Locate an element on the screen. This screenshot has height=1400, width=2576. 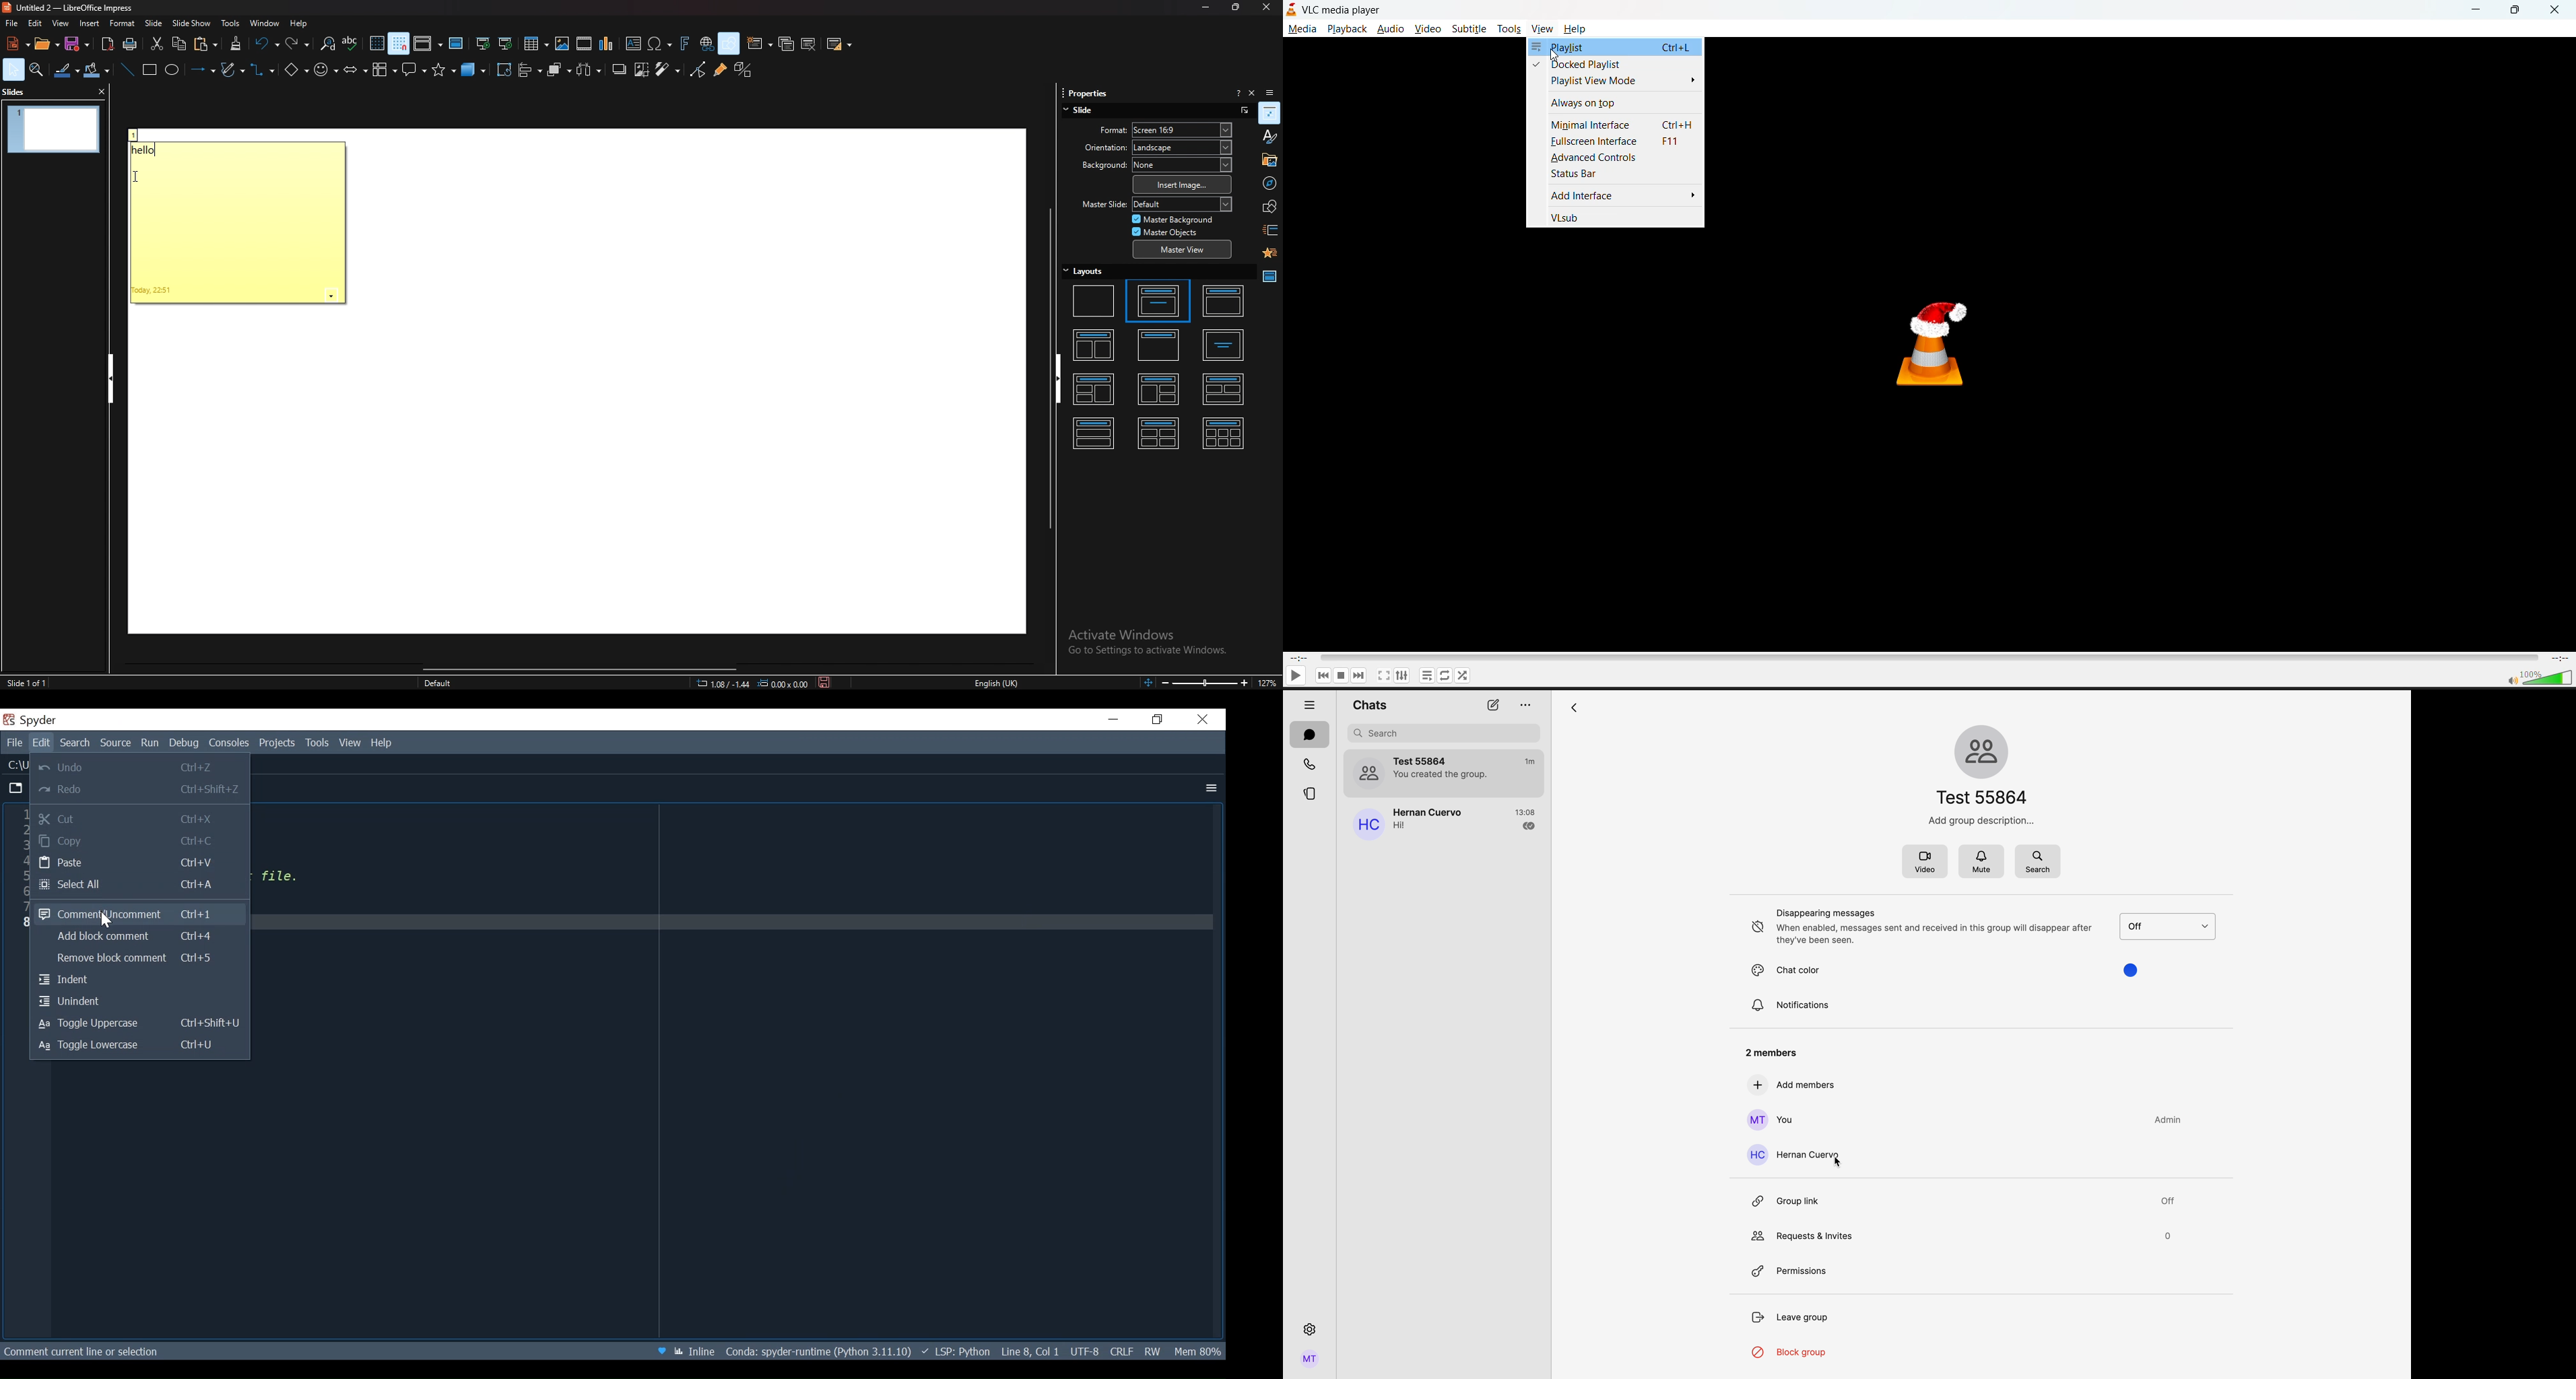
cut is located at coordinates (156, 45).